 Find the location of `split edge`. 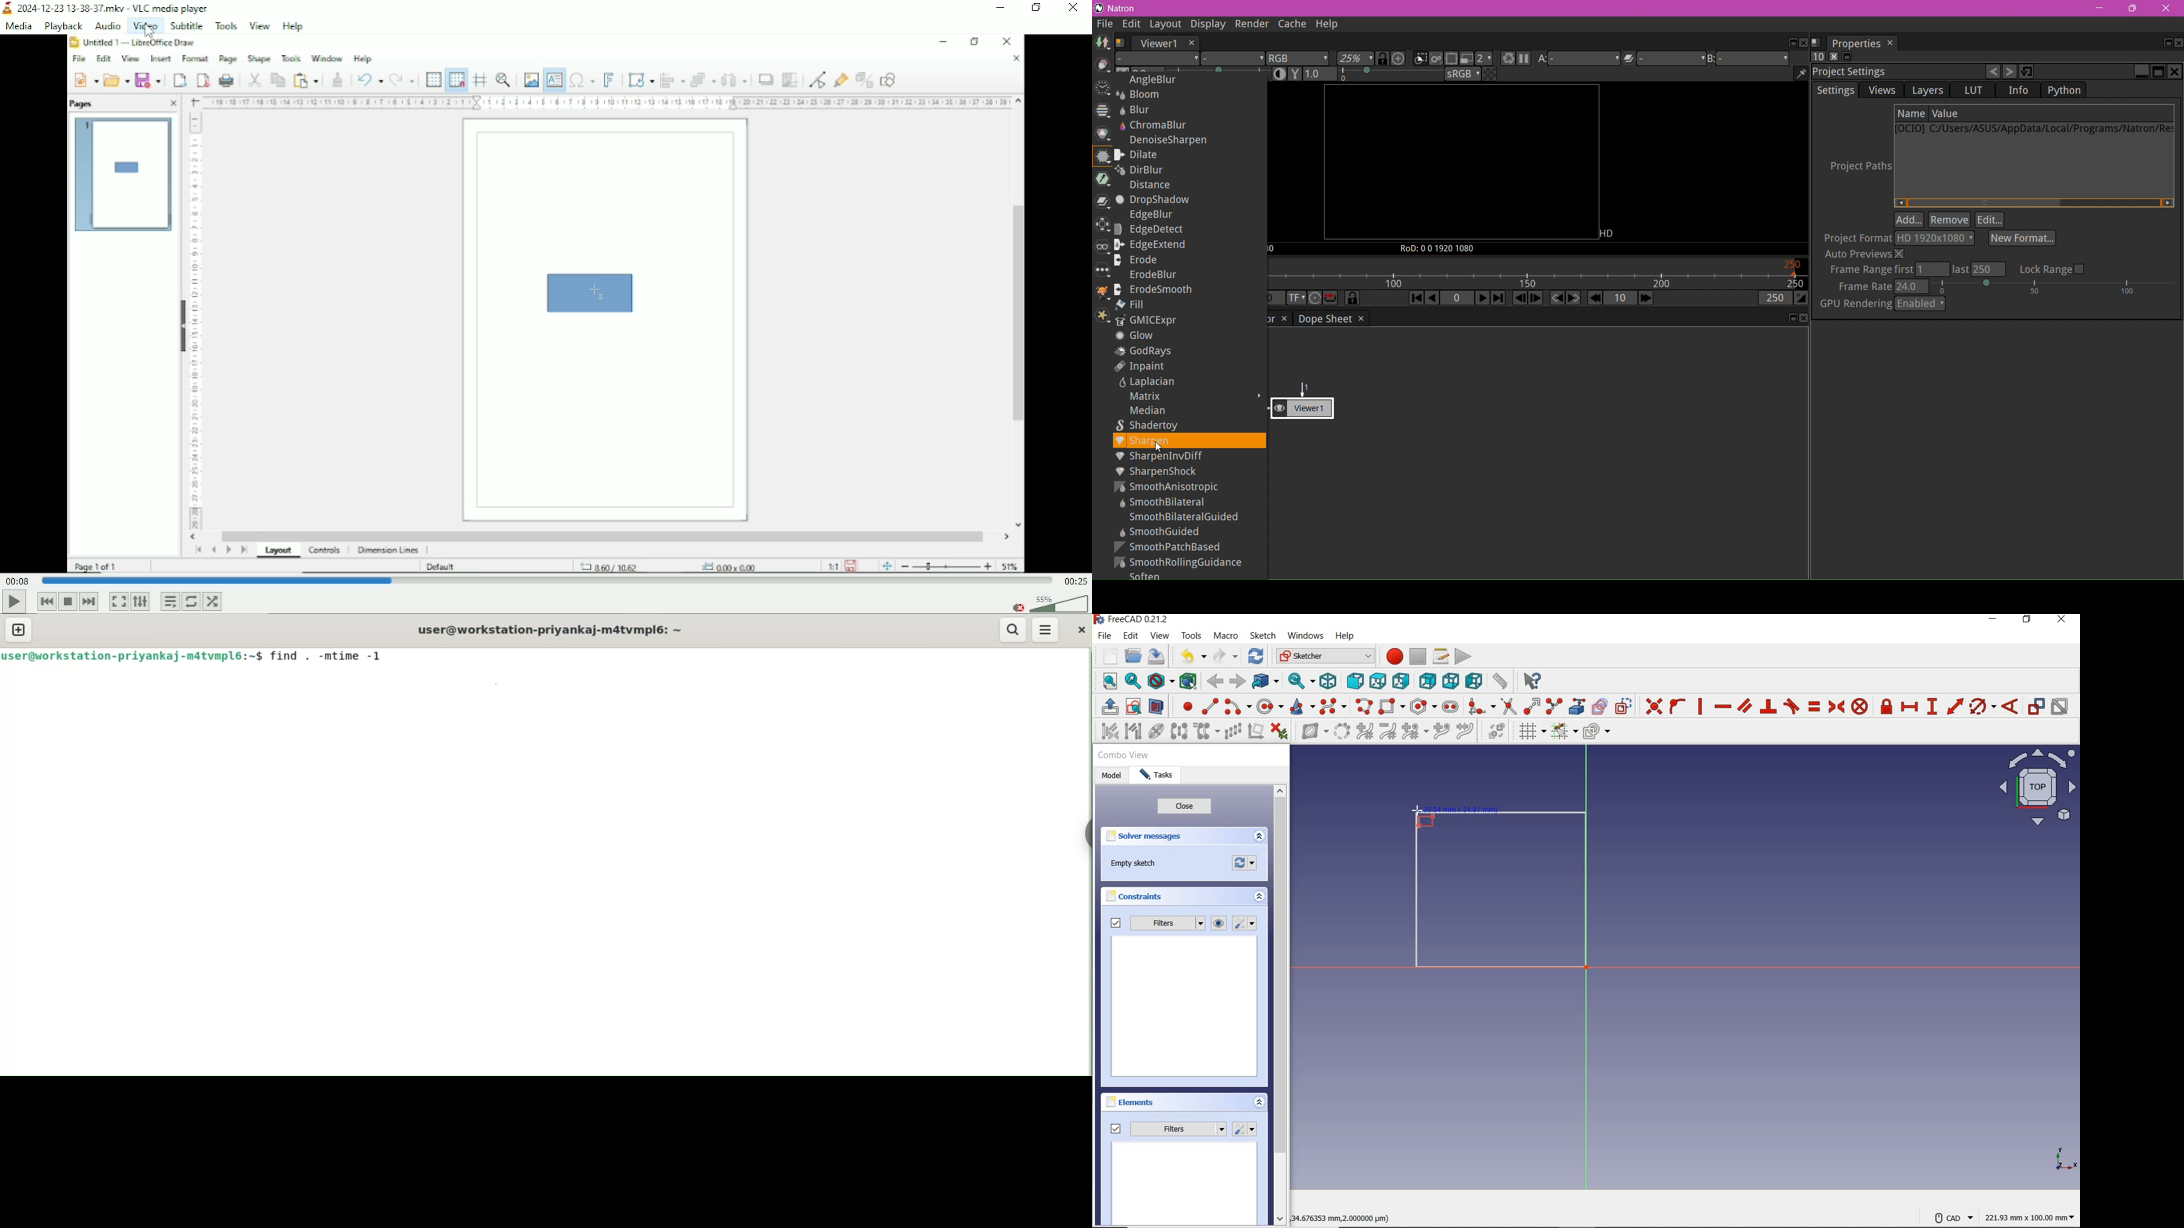

split edge is located at coordinates (1554, 706).